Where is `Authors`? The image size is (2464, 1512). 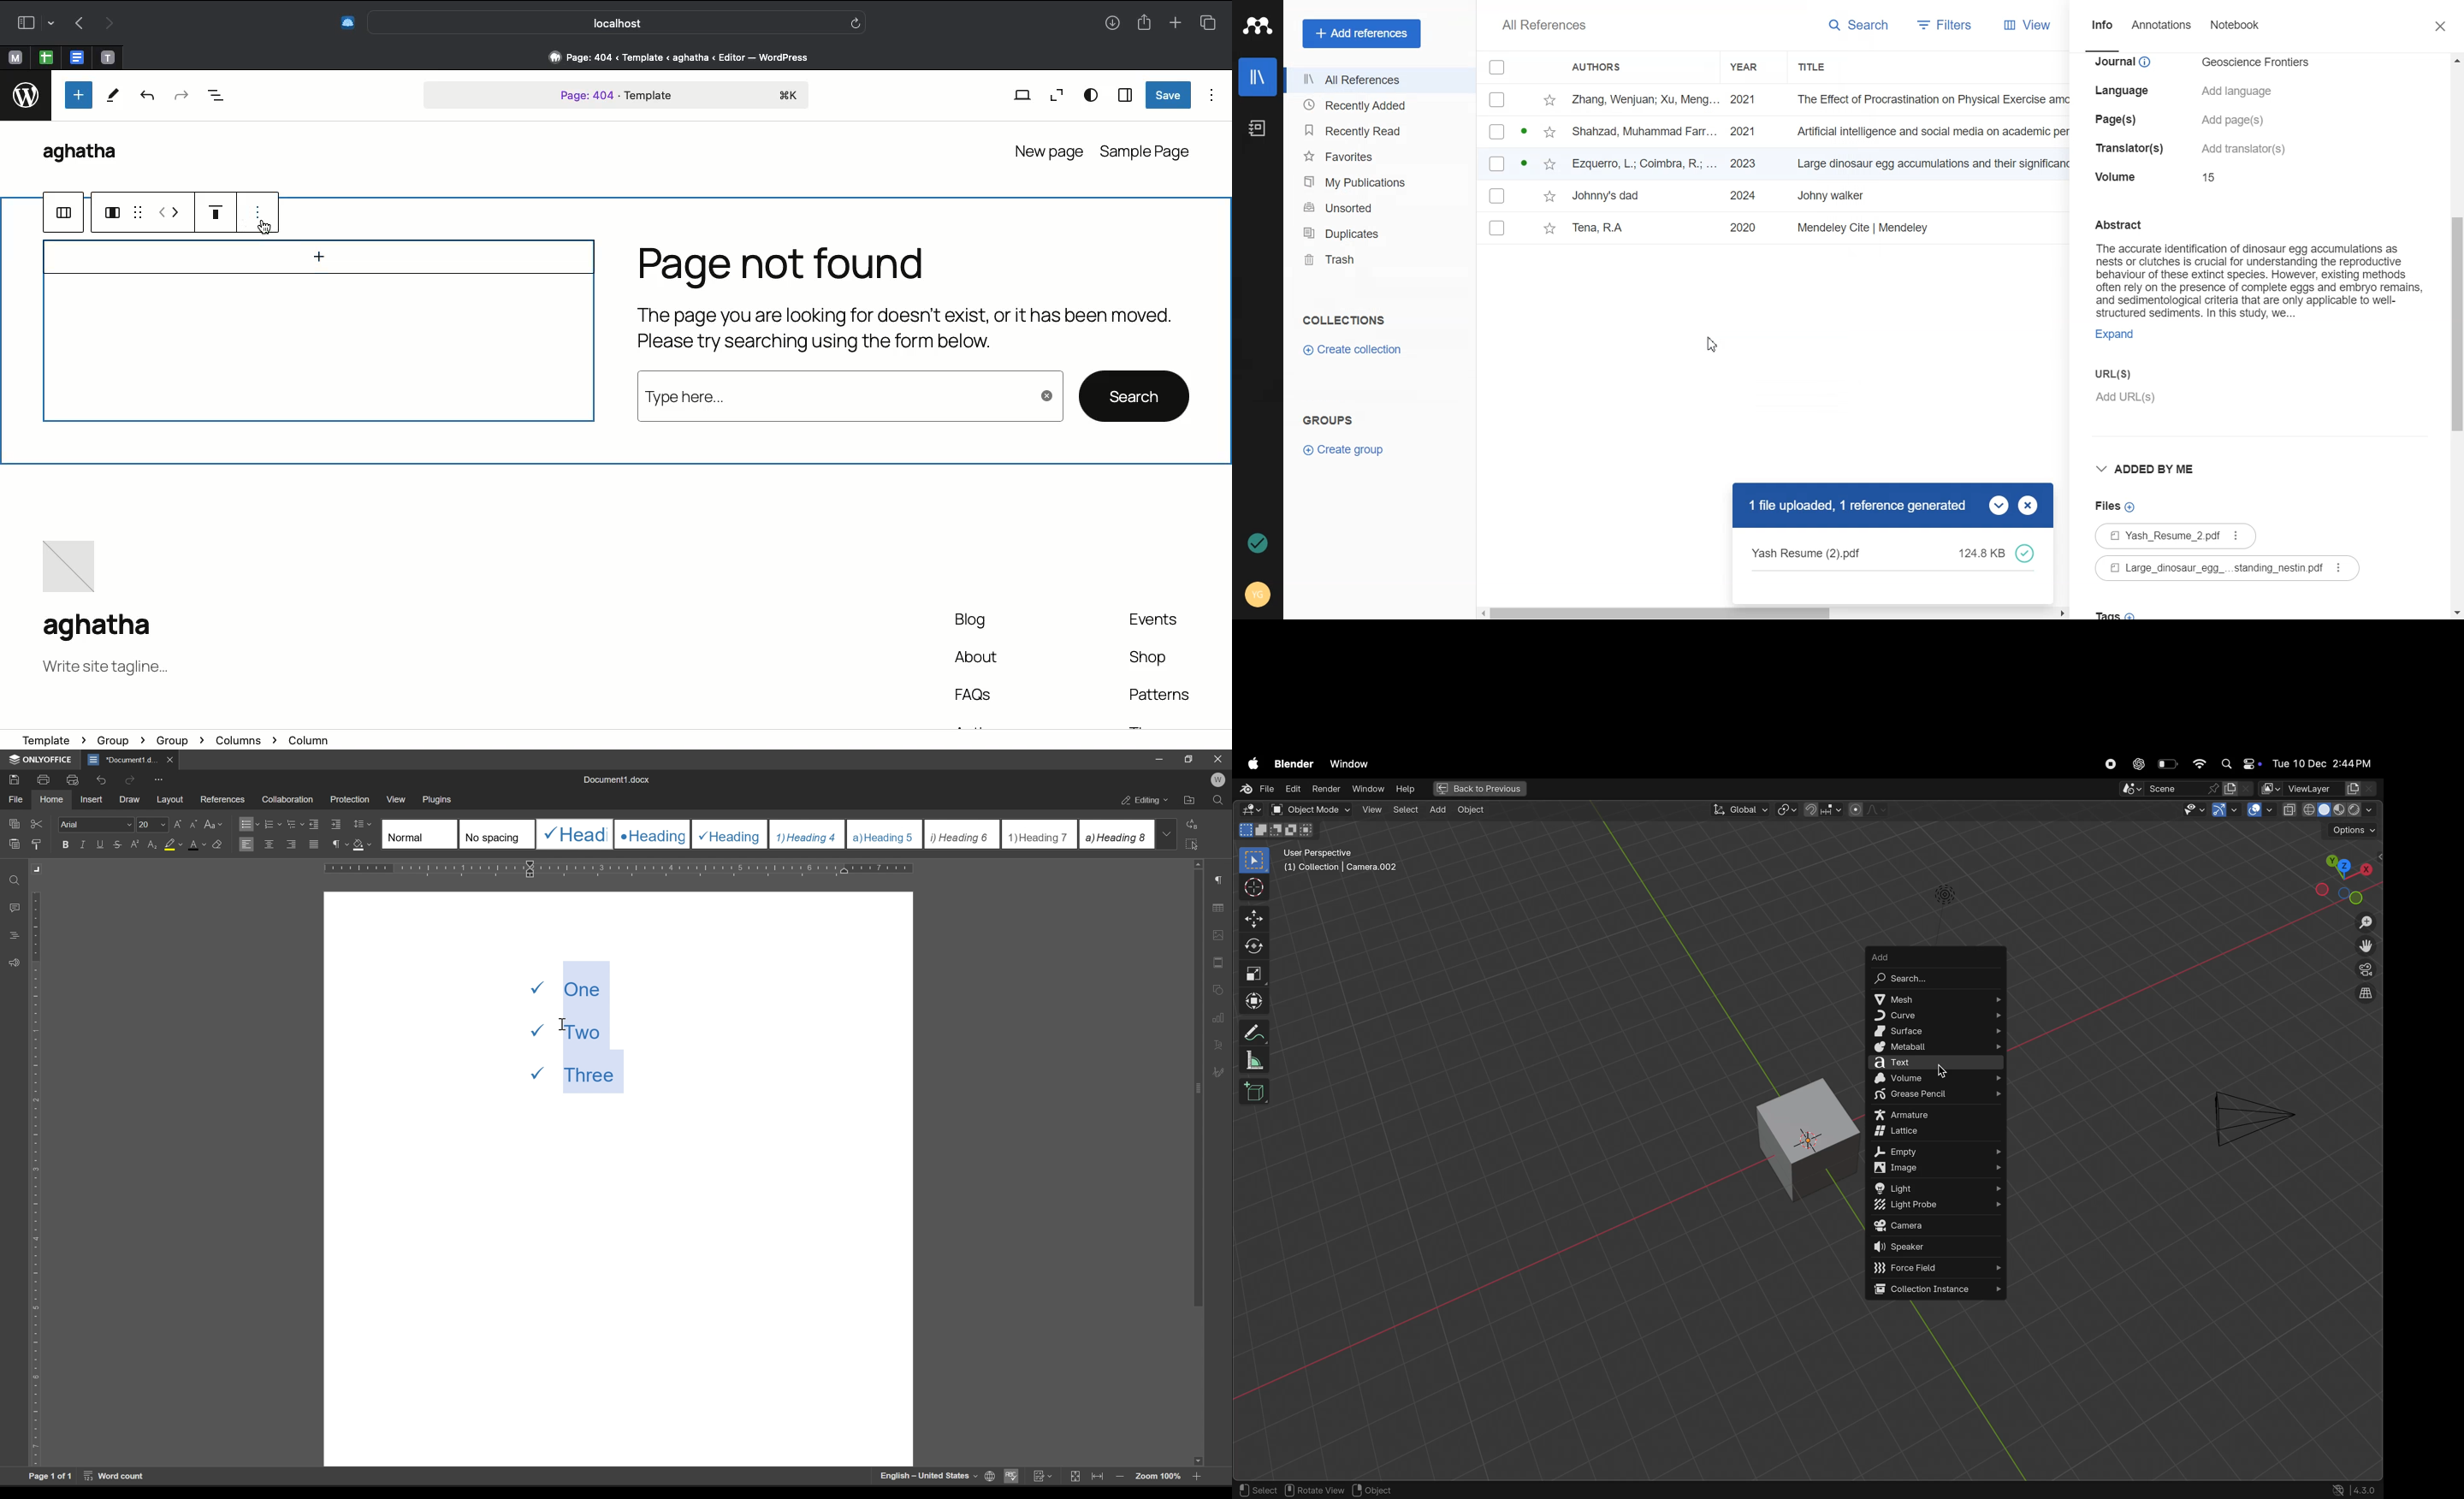 Authors is located at coordinates (1603, 66).